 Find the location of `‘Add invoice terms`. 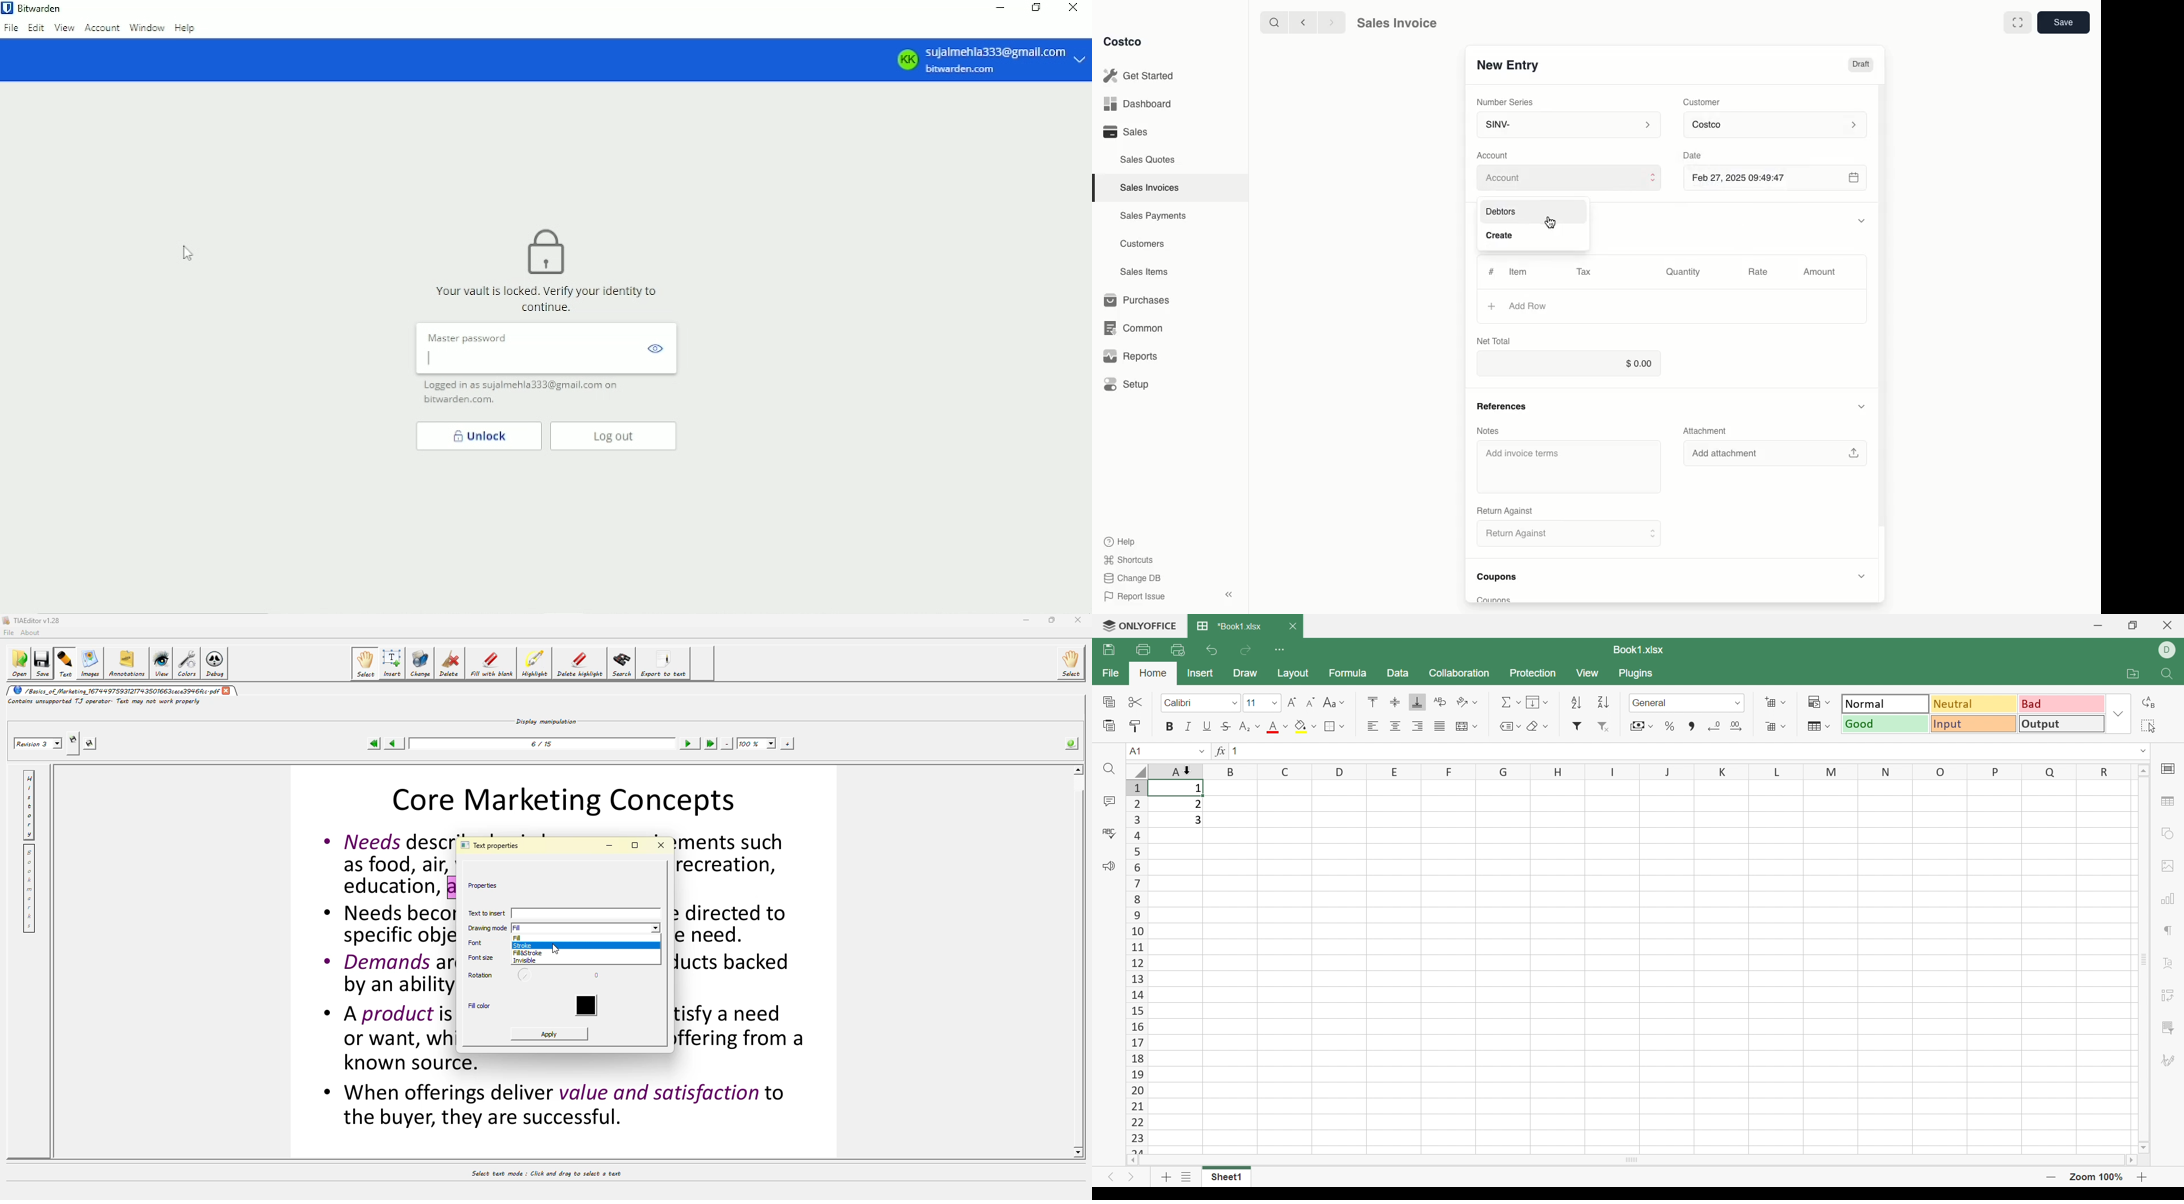

‘Add invoice terms is located at coordinates (1525, 454).